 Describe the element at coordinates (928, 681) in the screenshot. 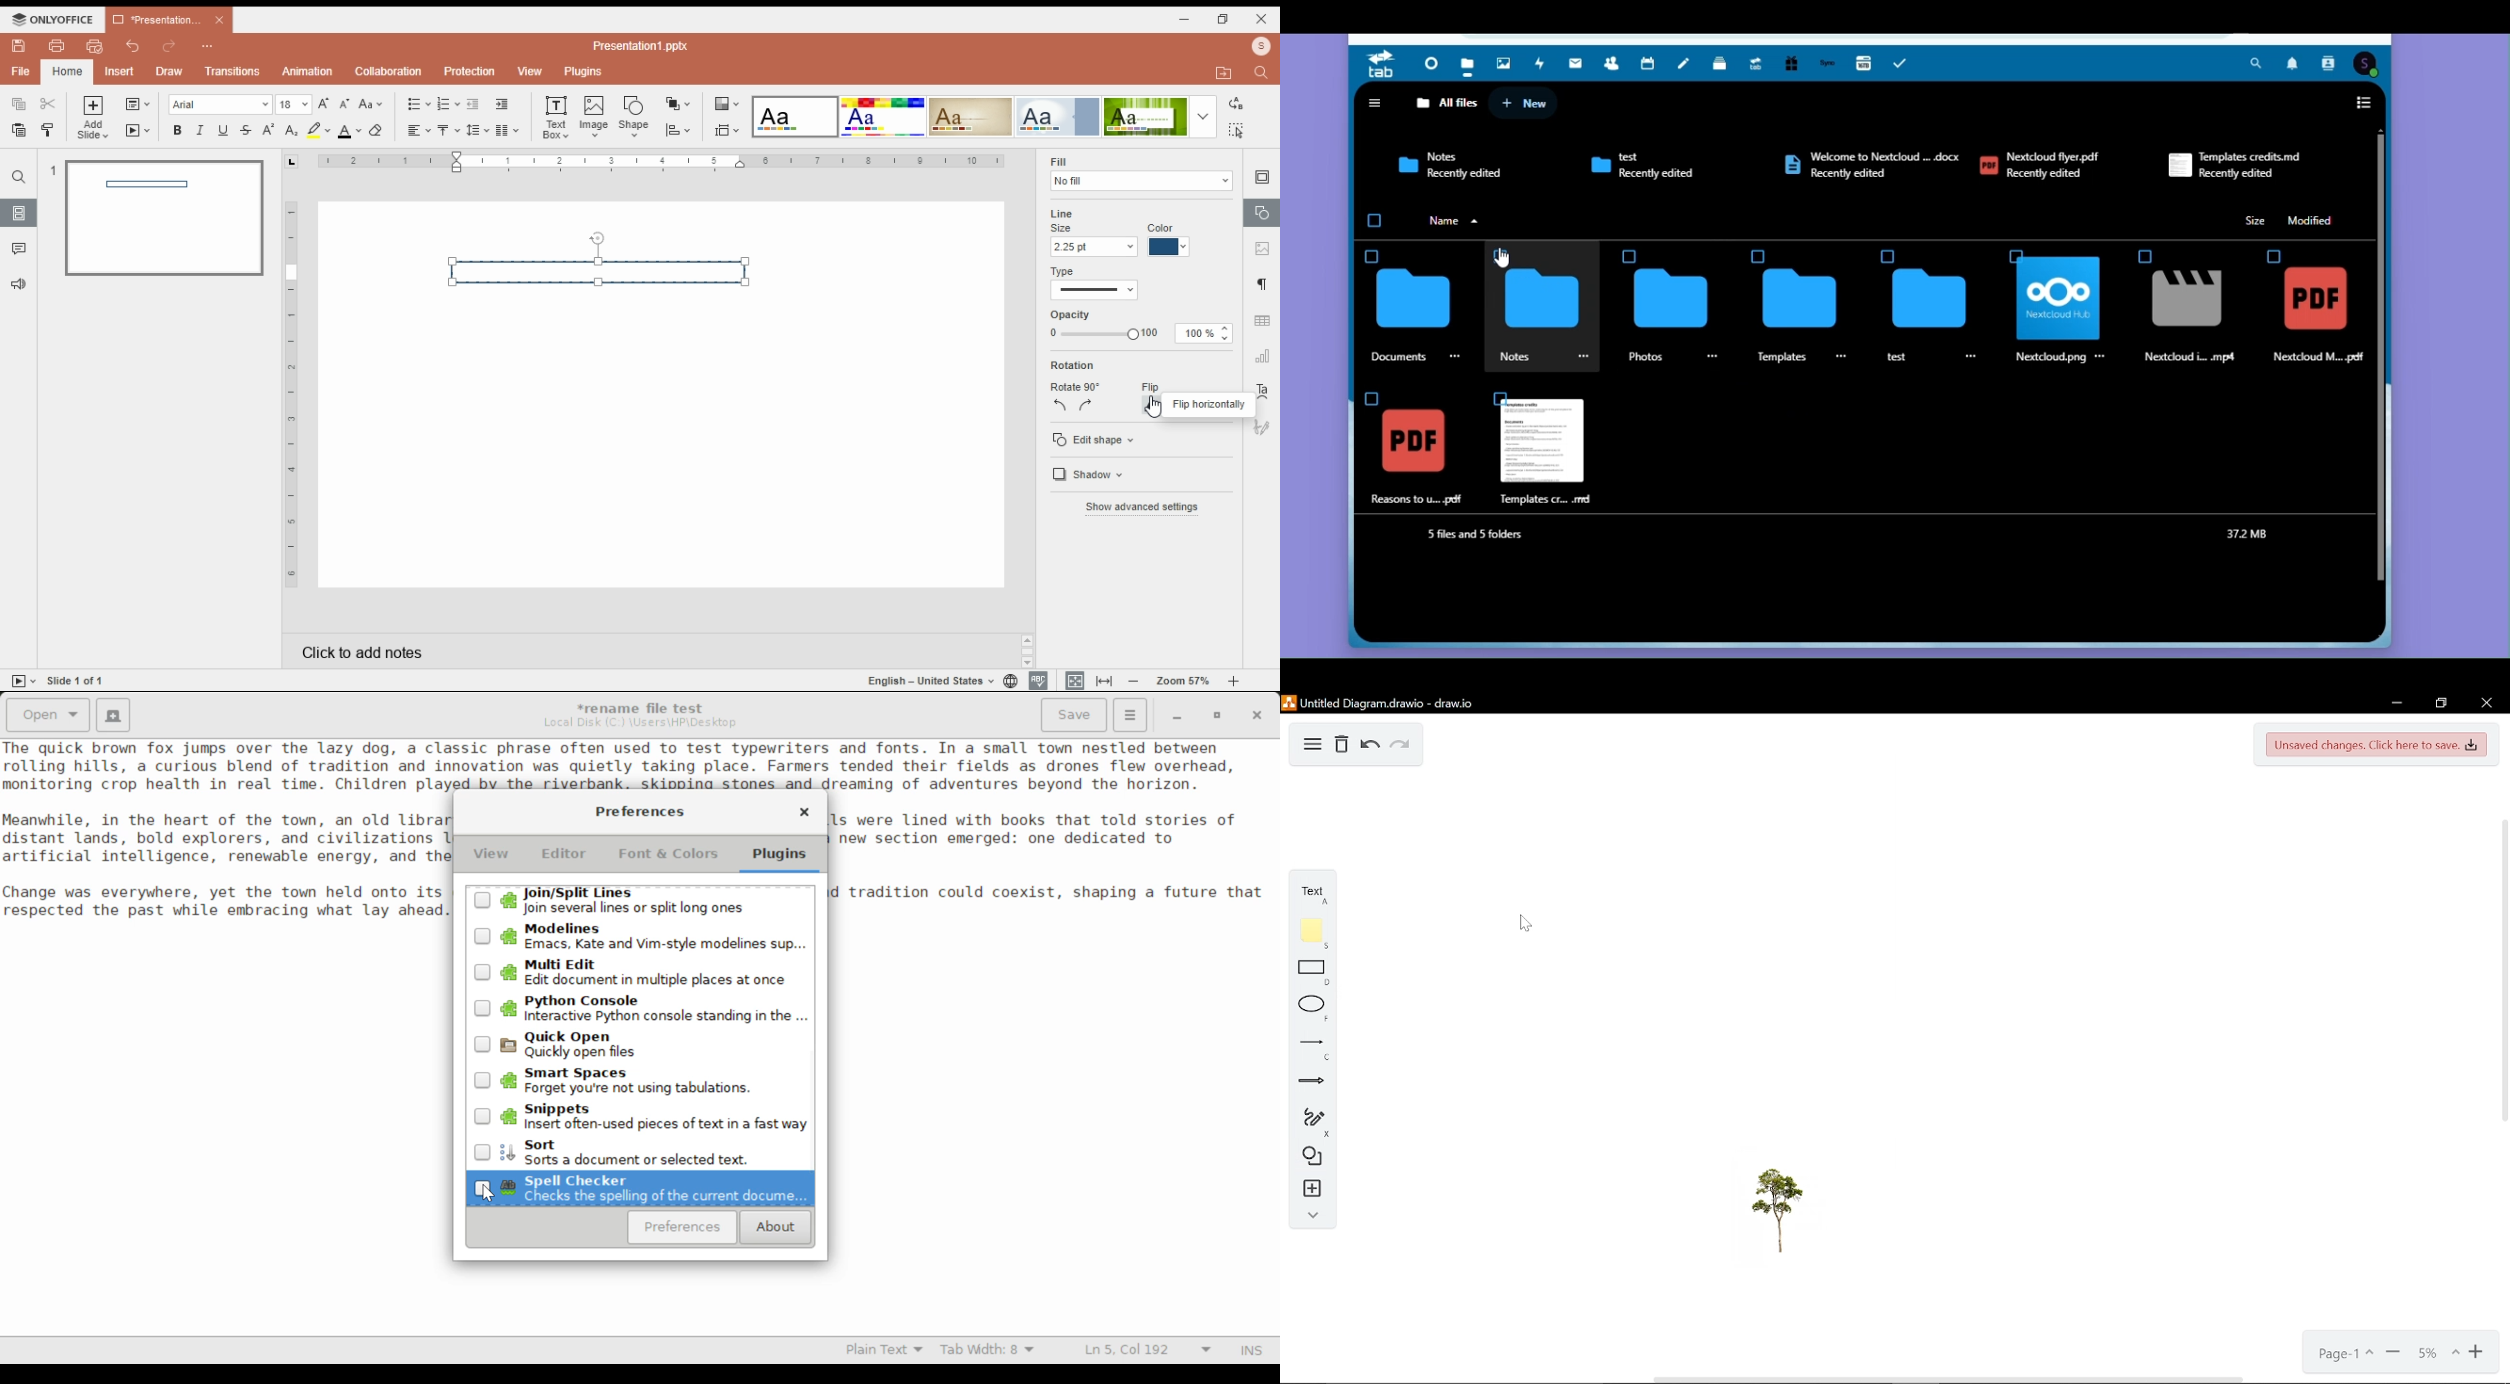

I see `language` at that location.